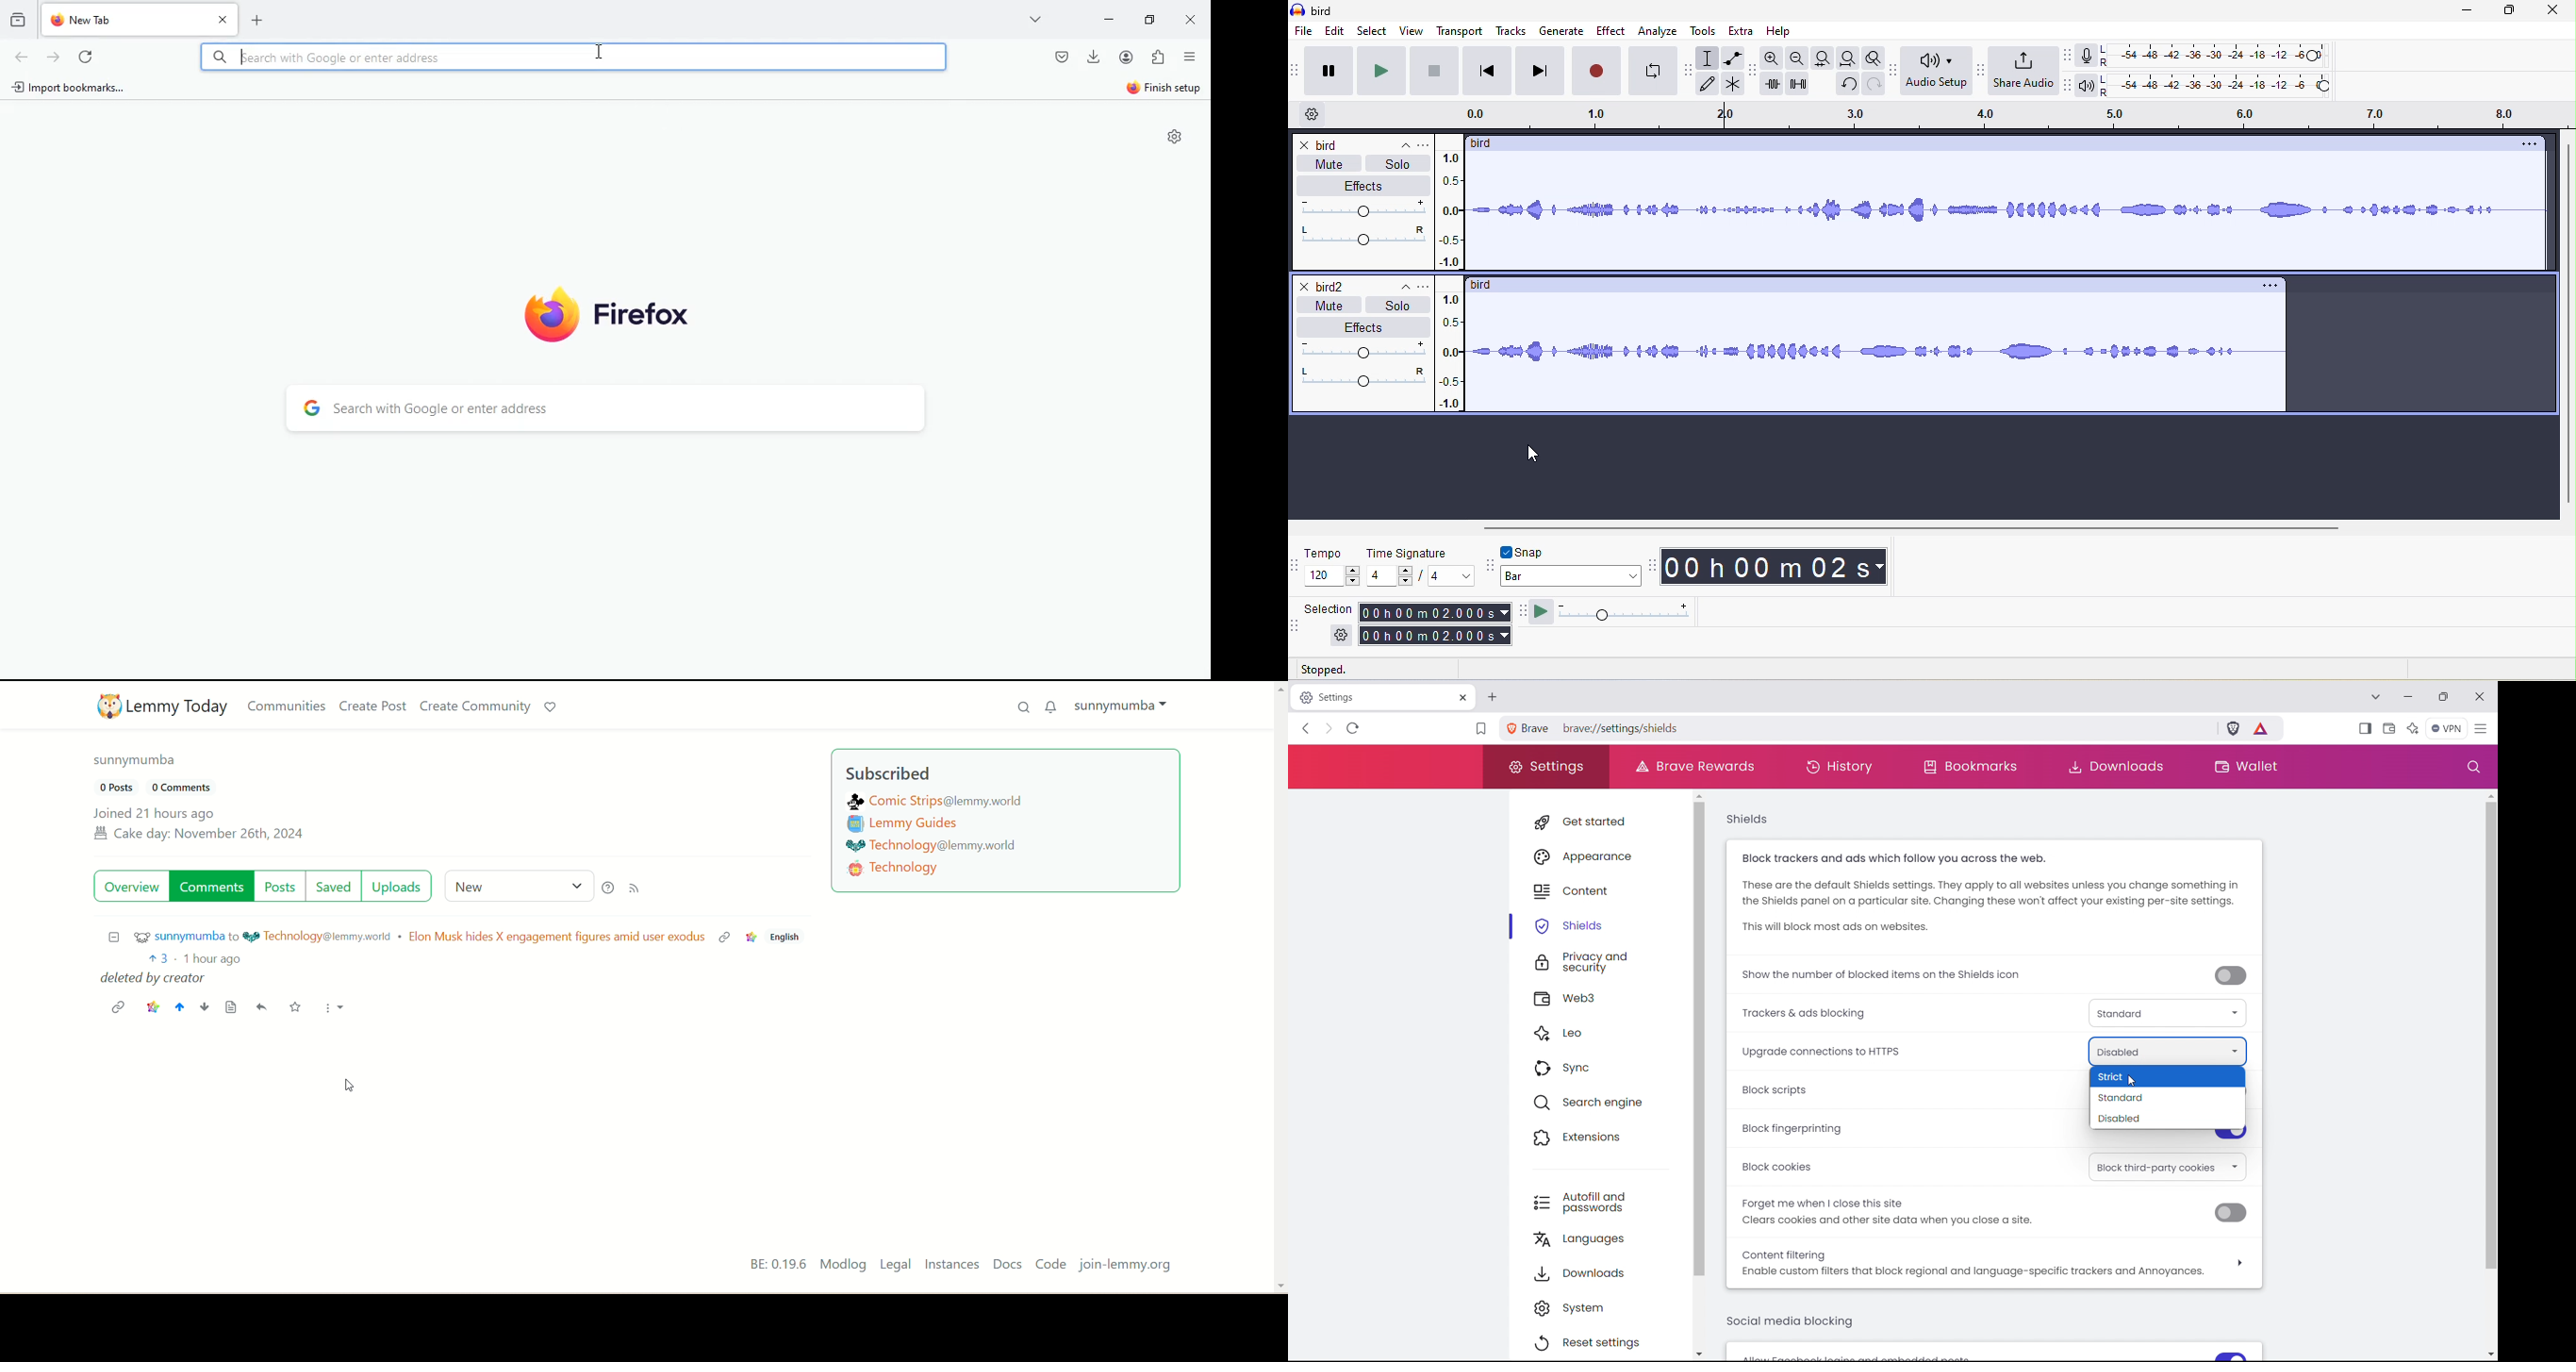 The image size is (2576, 1372). I want to click on collapse, so click(1394, 143).